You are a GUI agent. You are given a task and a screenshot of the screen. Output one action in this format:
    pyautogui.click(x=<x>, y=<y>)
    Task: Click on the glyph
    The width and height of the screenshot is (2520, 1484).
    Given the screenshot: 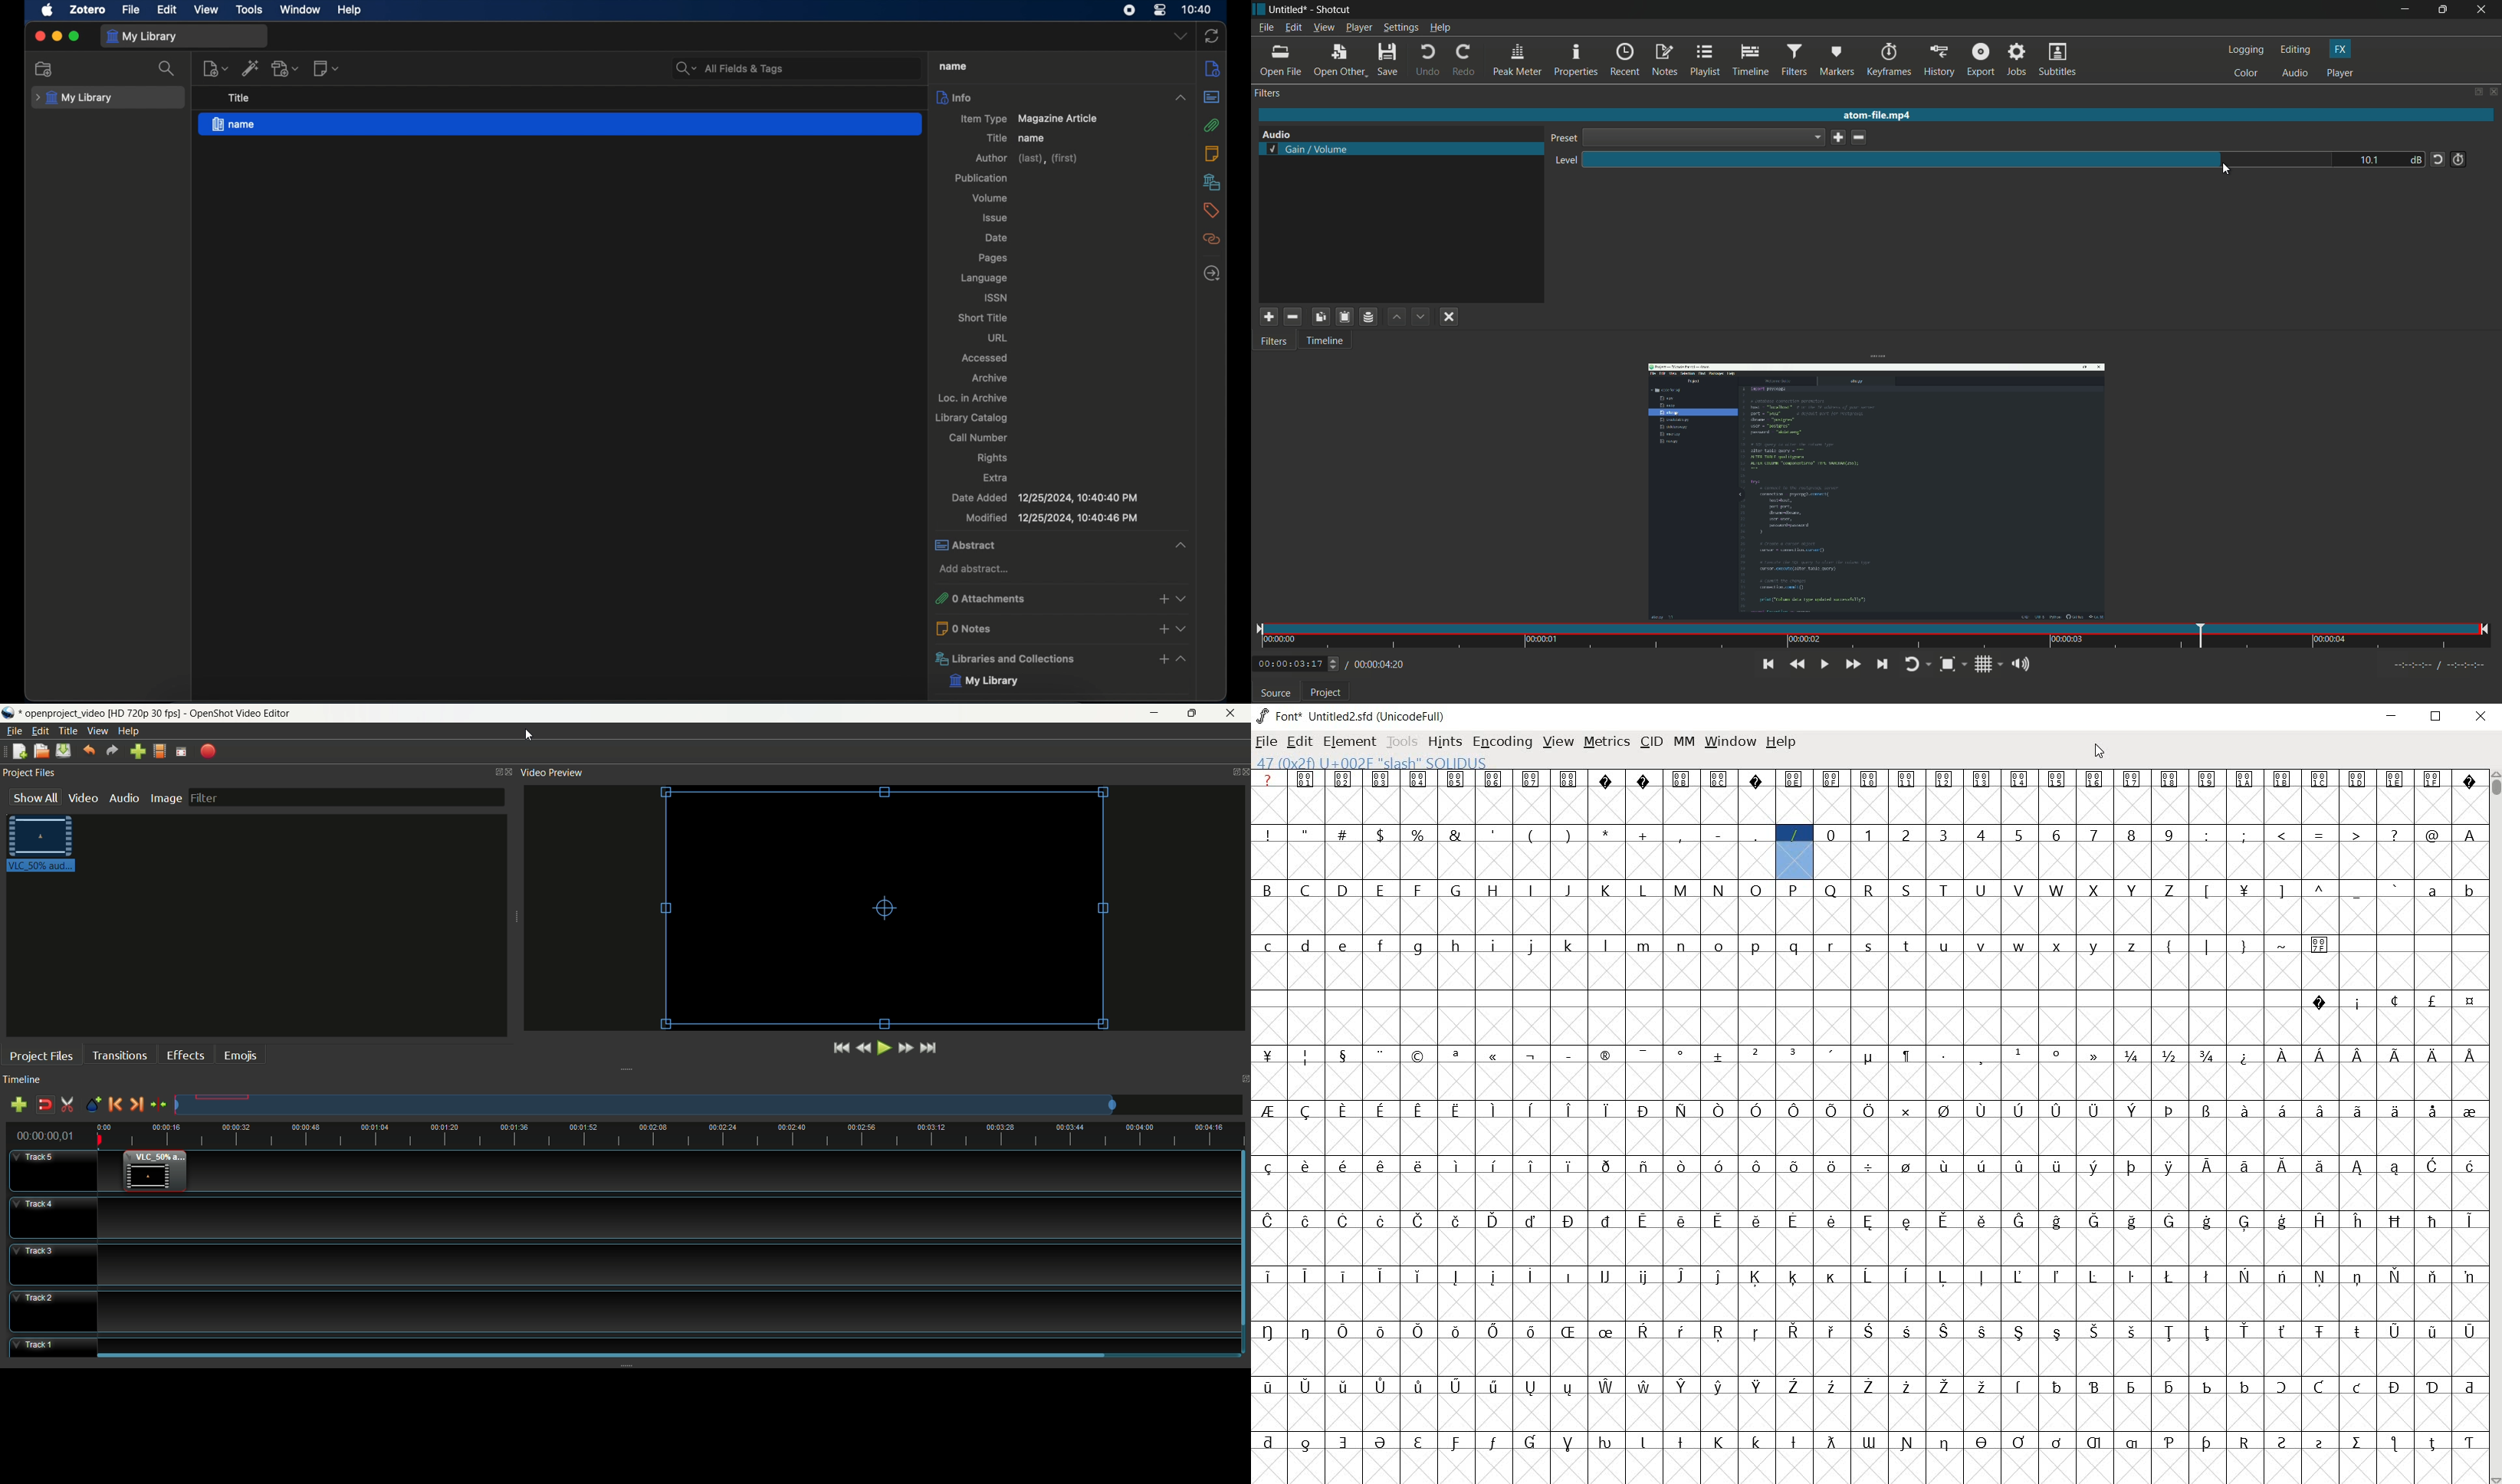 What is the action you would take?
    pyautogui.click(x=1868, y=1110)
    